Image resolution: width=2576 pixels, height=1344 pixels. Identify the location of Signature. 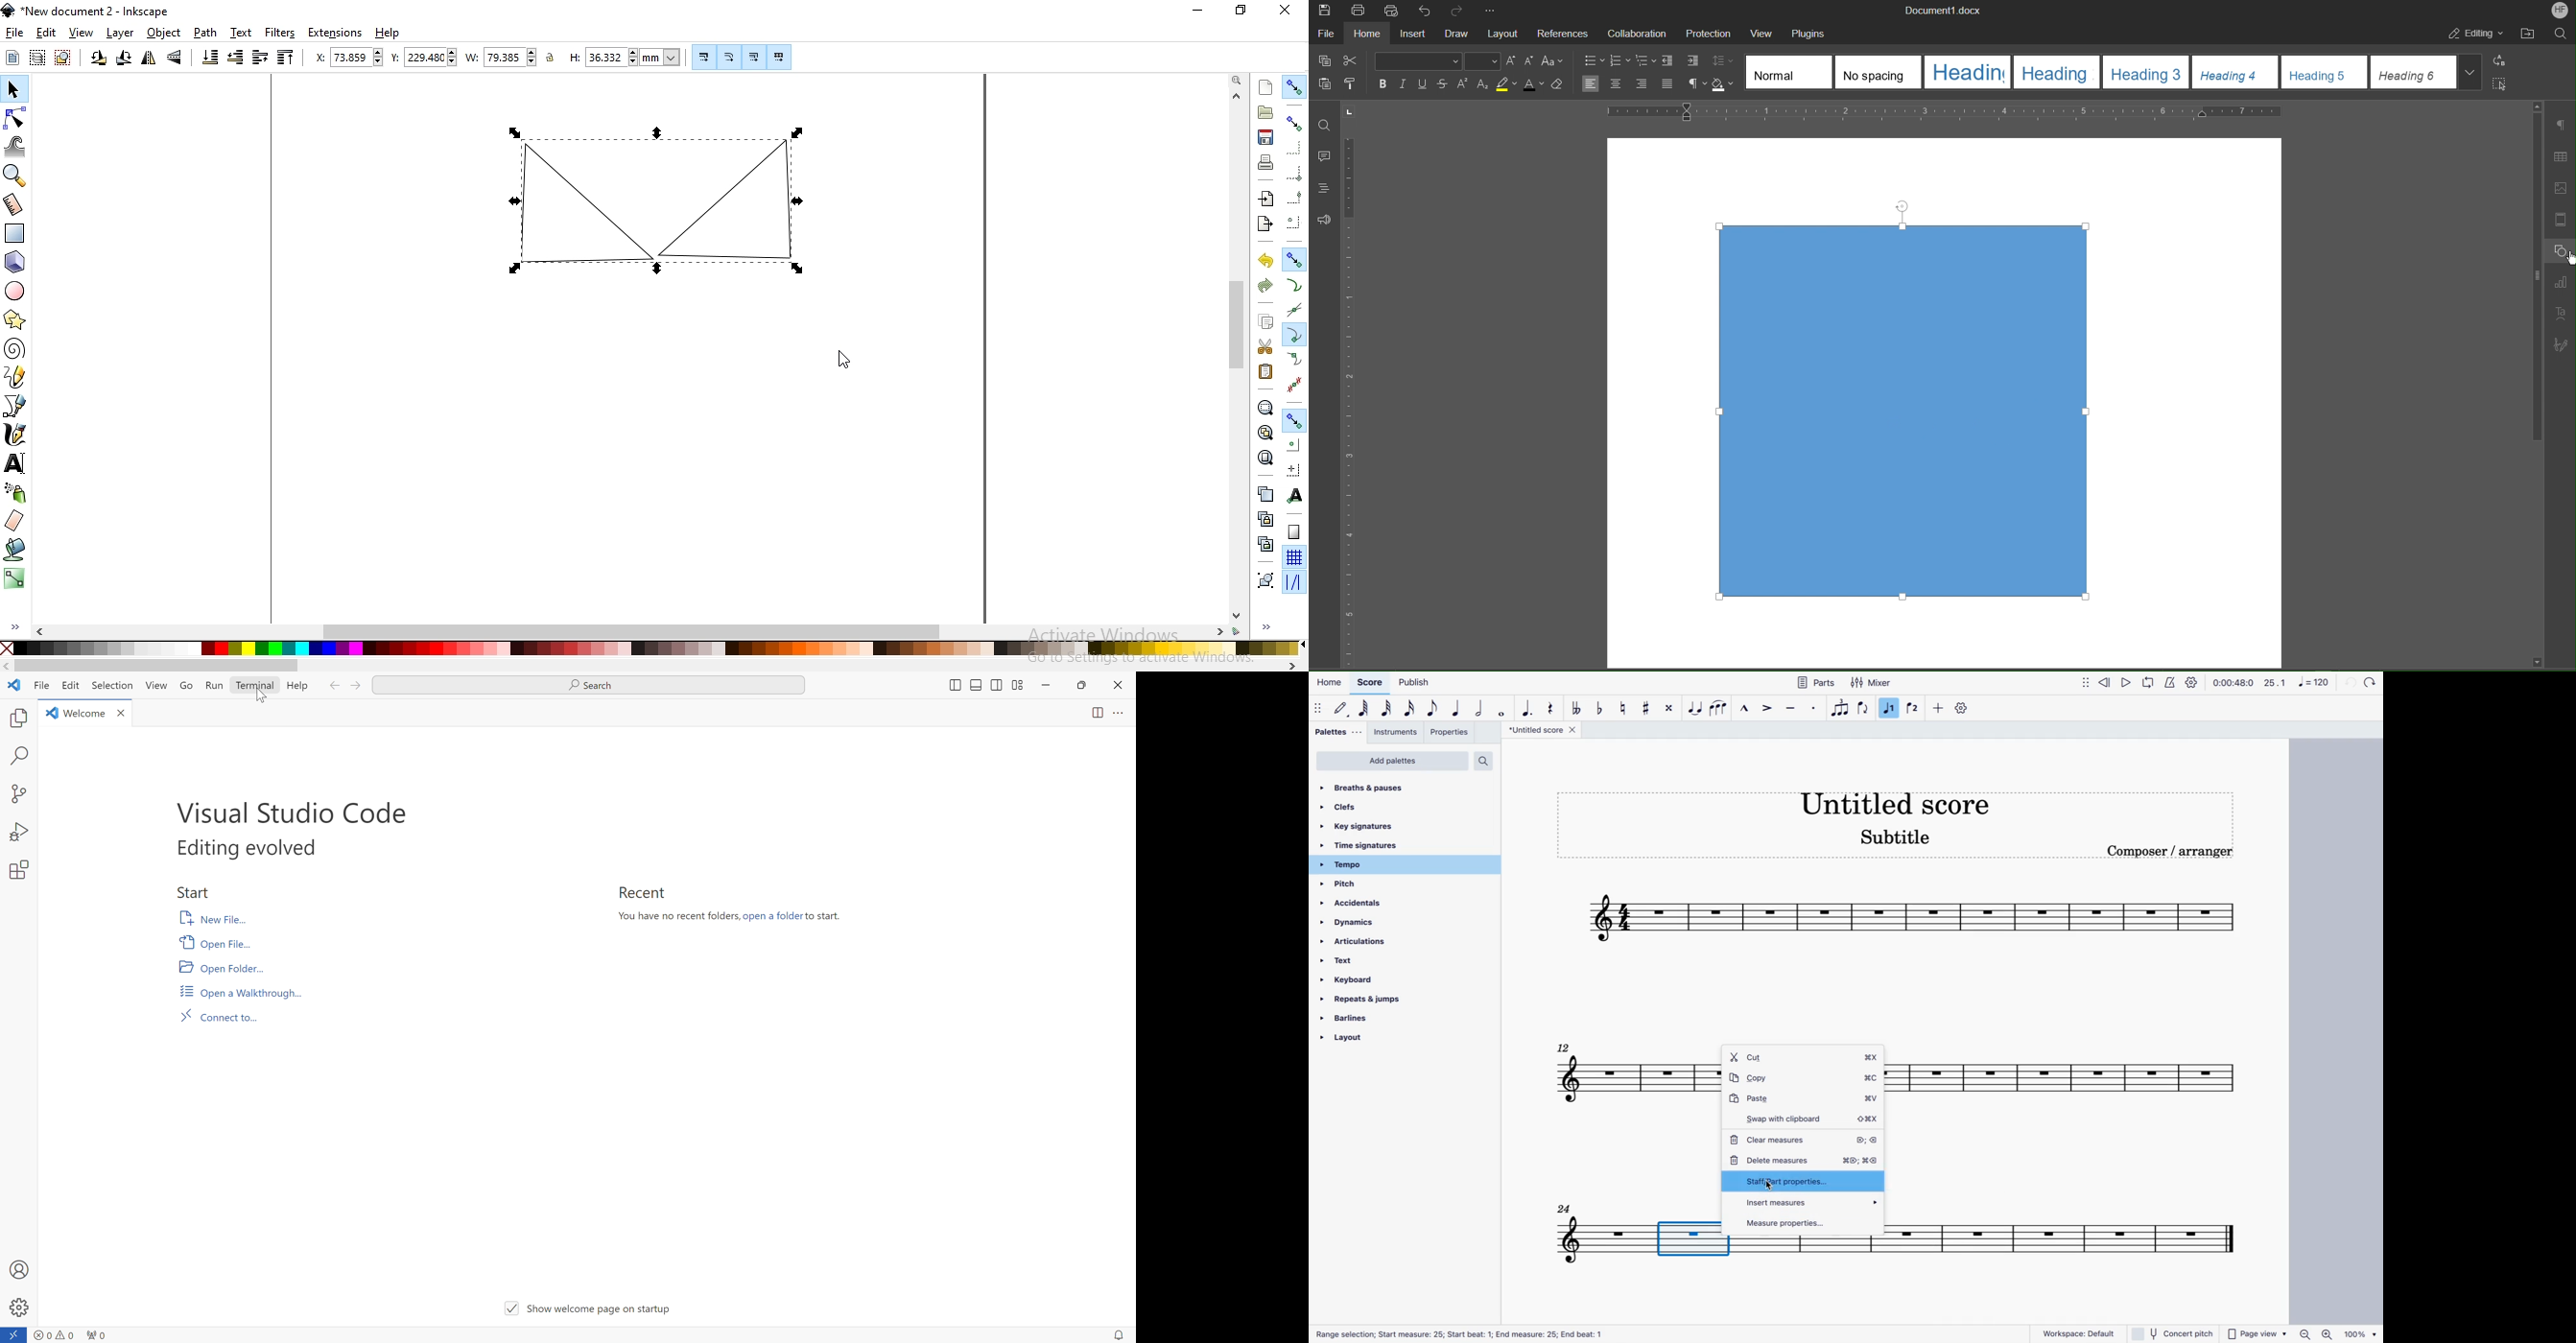
(2561, 345).